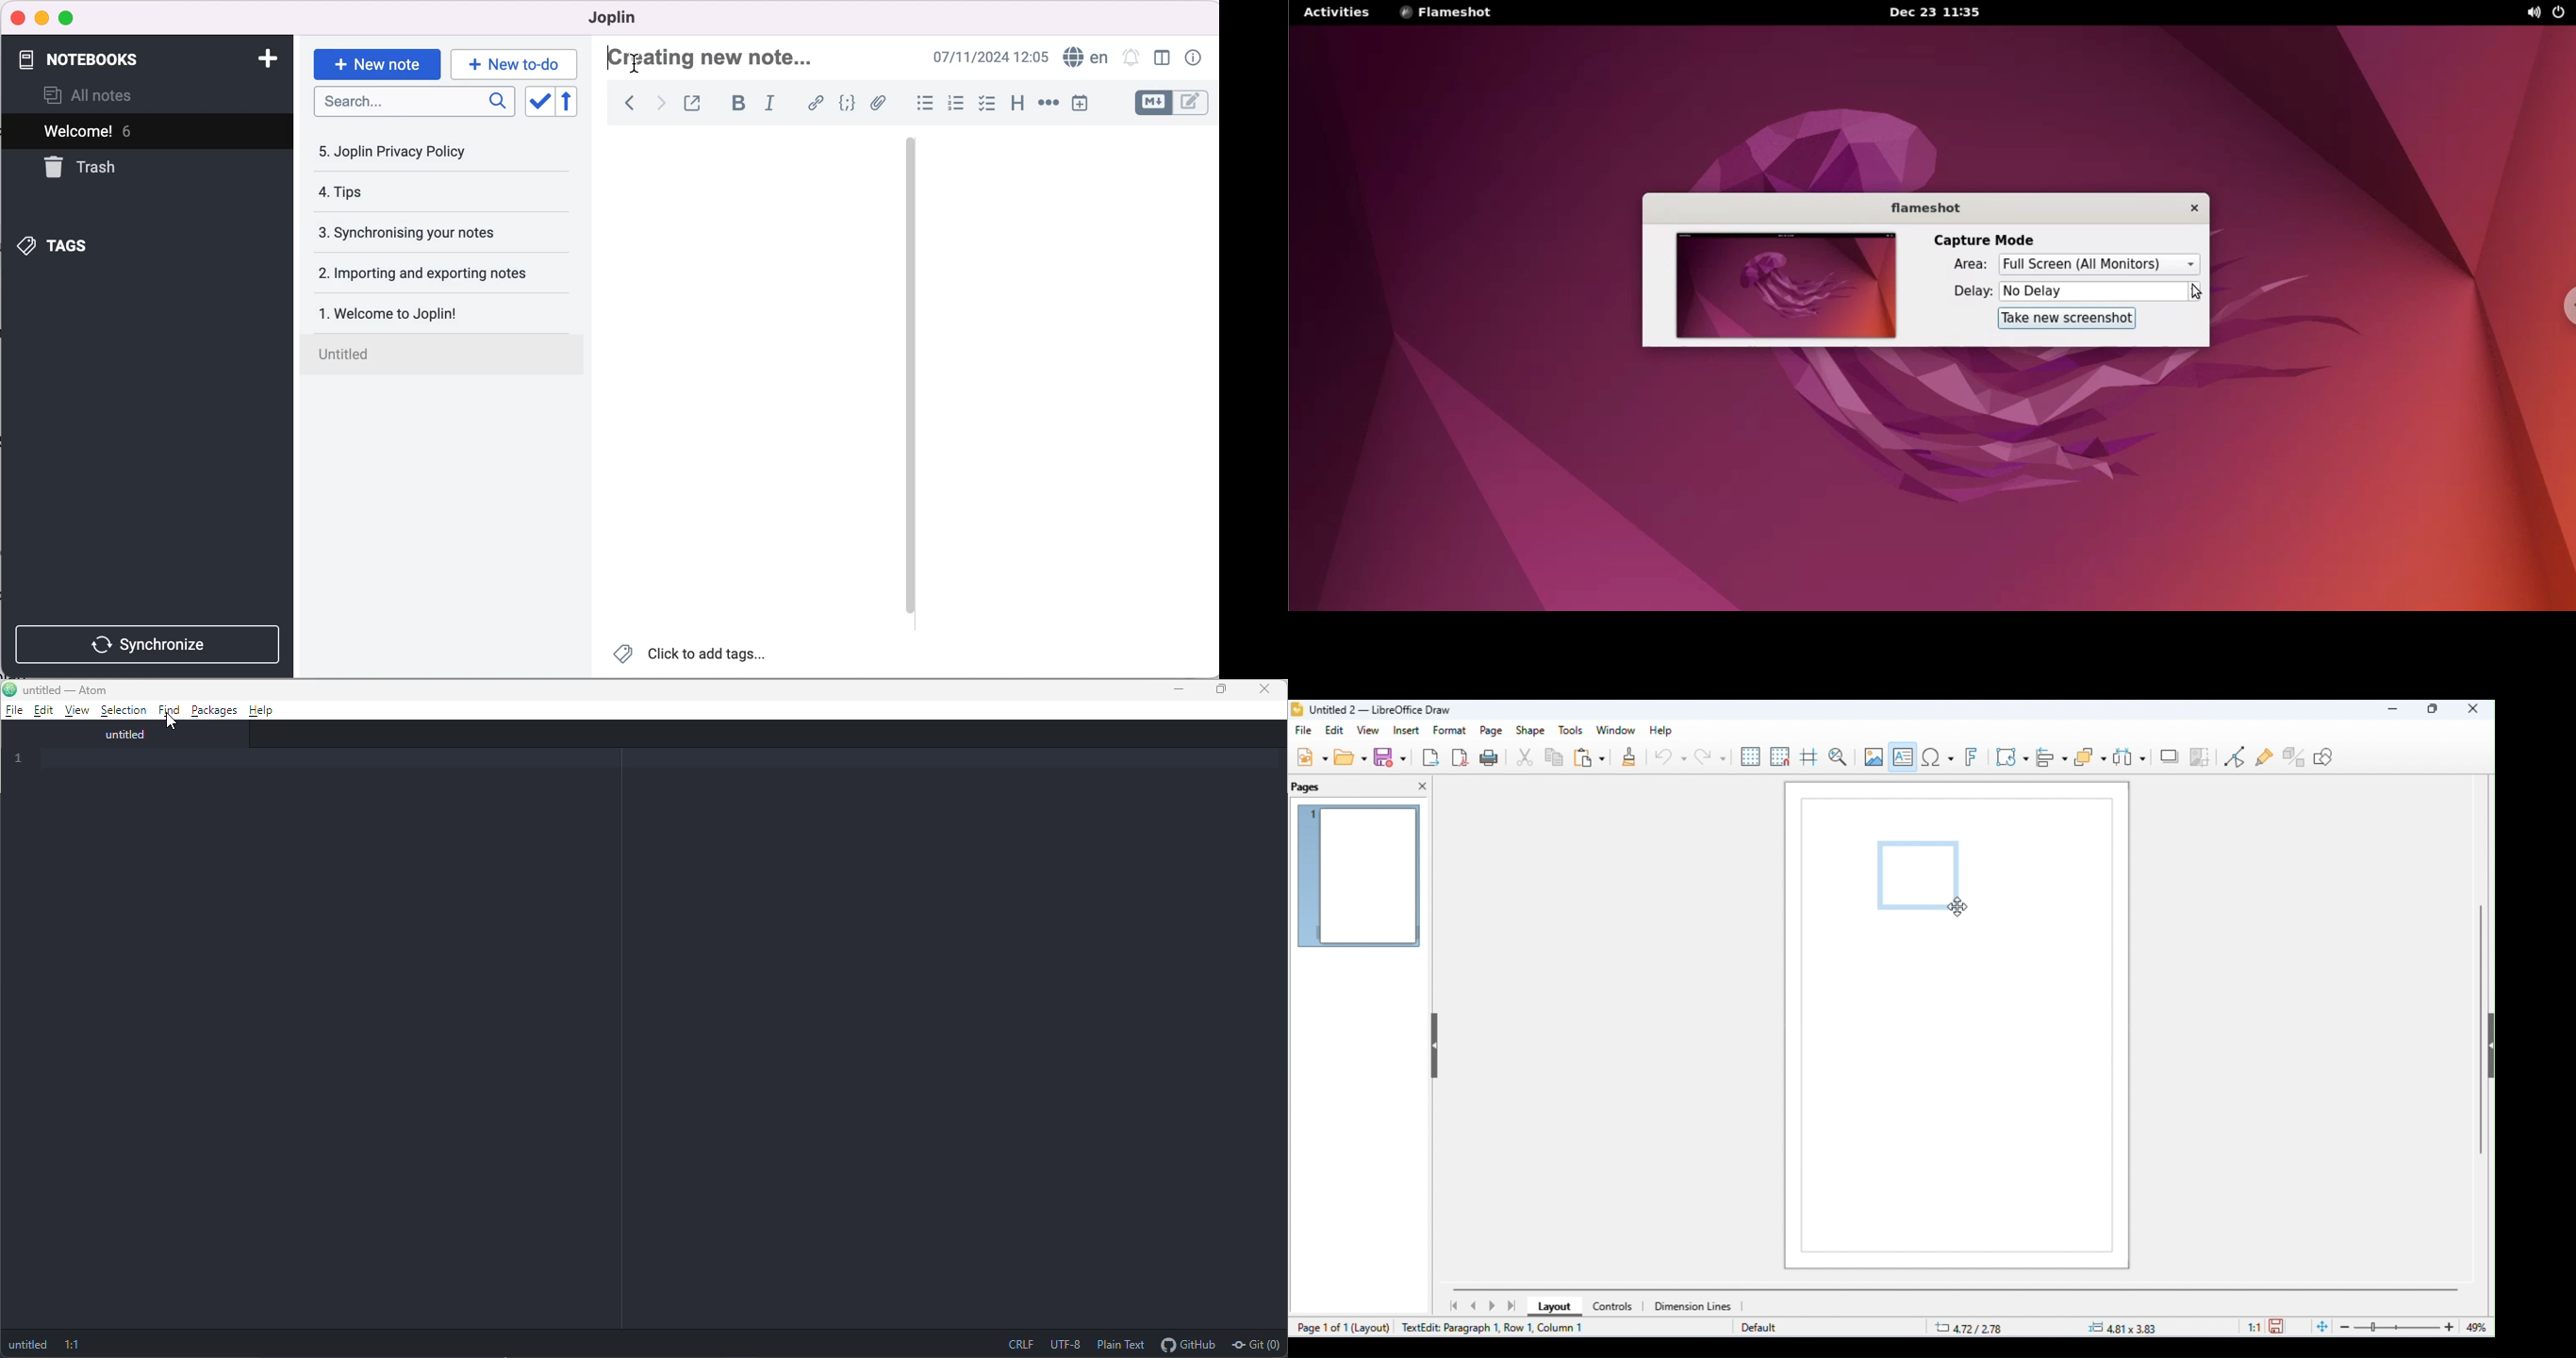 The height and width of the screenshot is (1372, 2576). I want to click on previous page, so click(1474, 1306).